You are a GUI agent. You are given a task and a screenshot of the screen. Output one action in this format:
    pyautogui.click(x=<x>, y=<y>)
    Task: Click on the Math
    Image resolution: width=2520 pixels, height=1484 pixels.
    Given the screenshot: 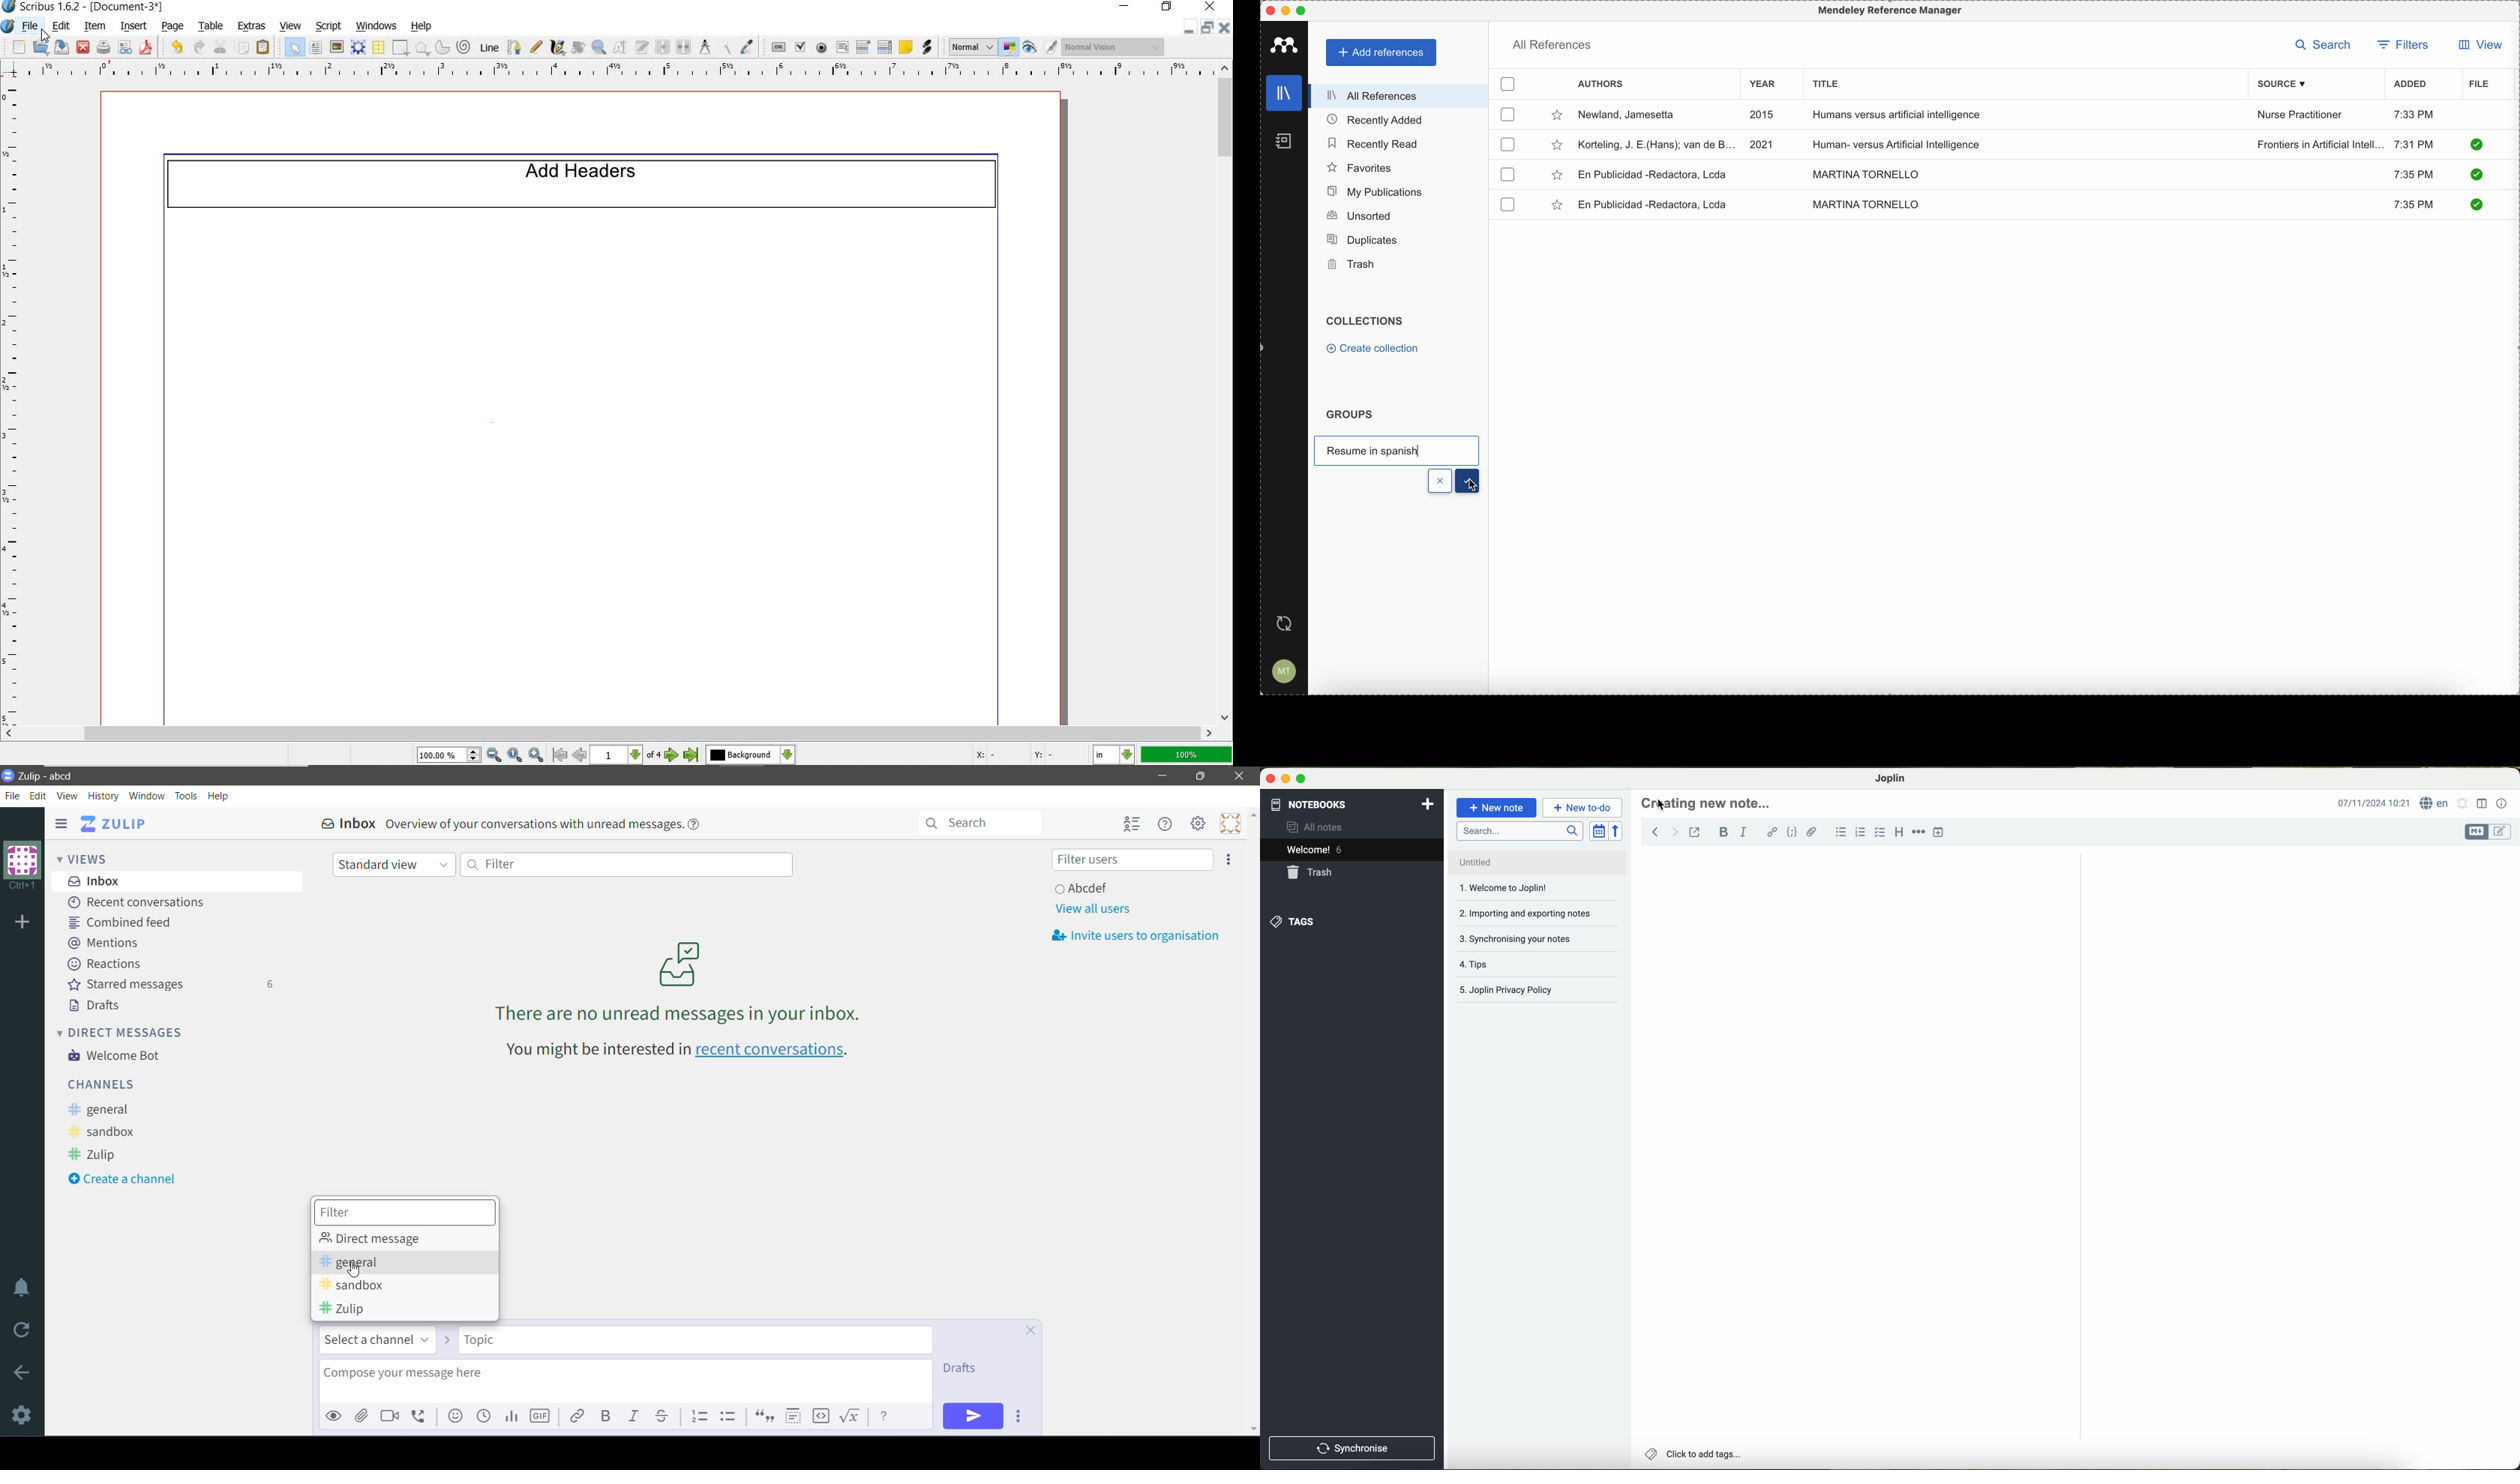 What is the action you would take?
    pyautogui.click(x=852, y=1416)
    